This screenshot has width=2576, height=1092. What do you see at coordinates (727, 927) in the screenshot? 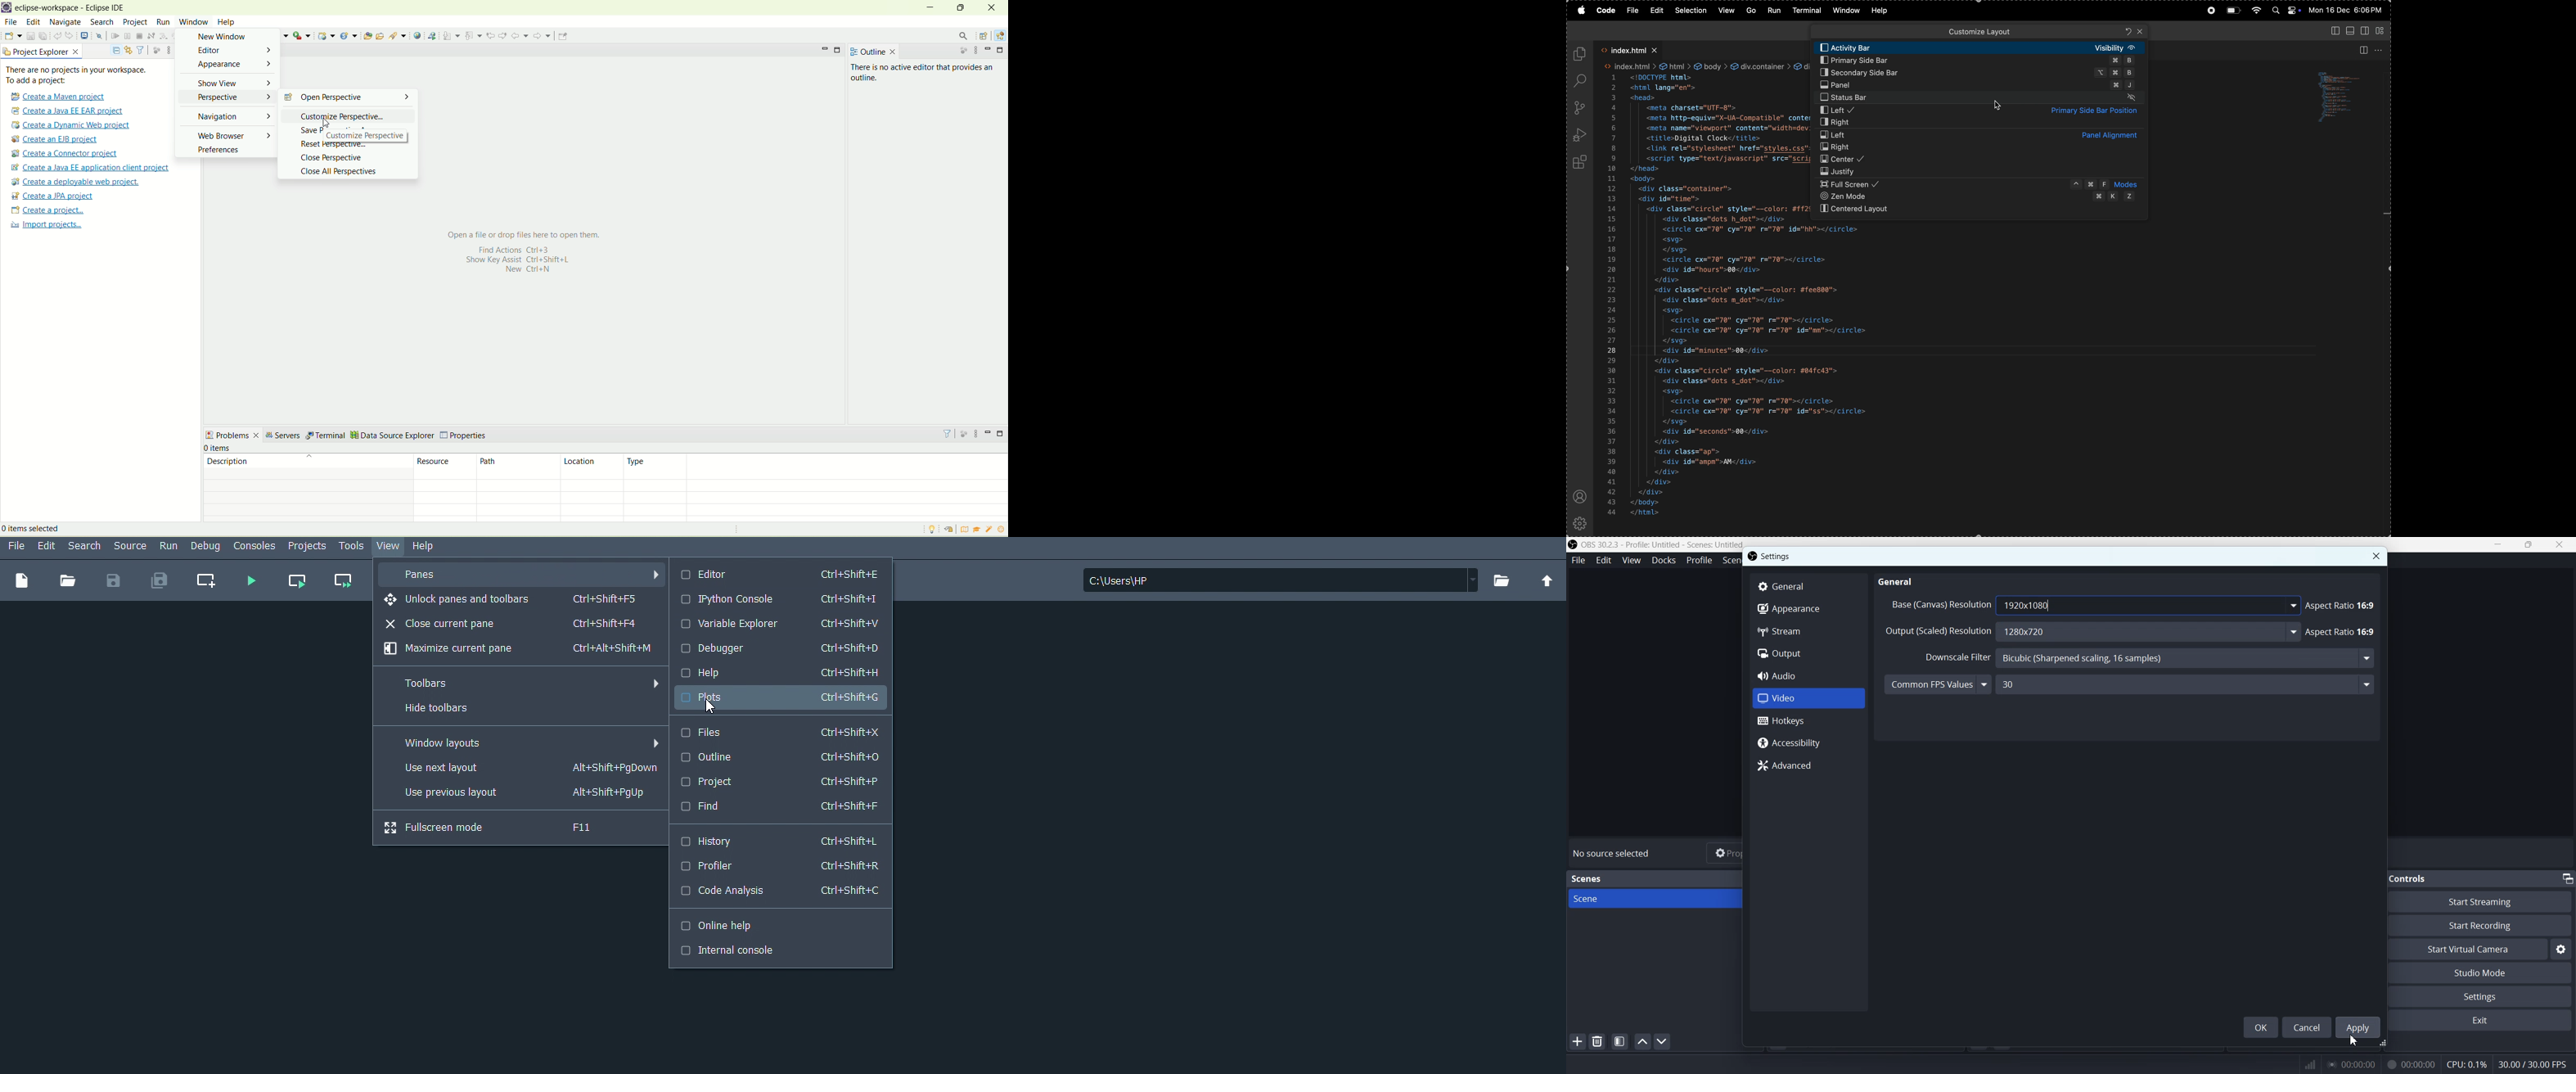
I see `Online help` at bounding box center [727, 927].